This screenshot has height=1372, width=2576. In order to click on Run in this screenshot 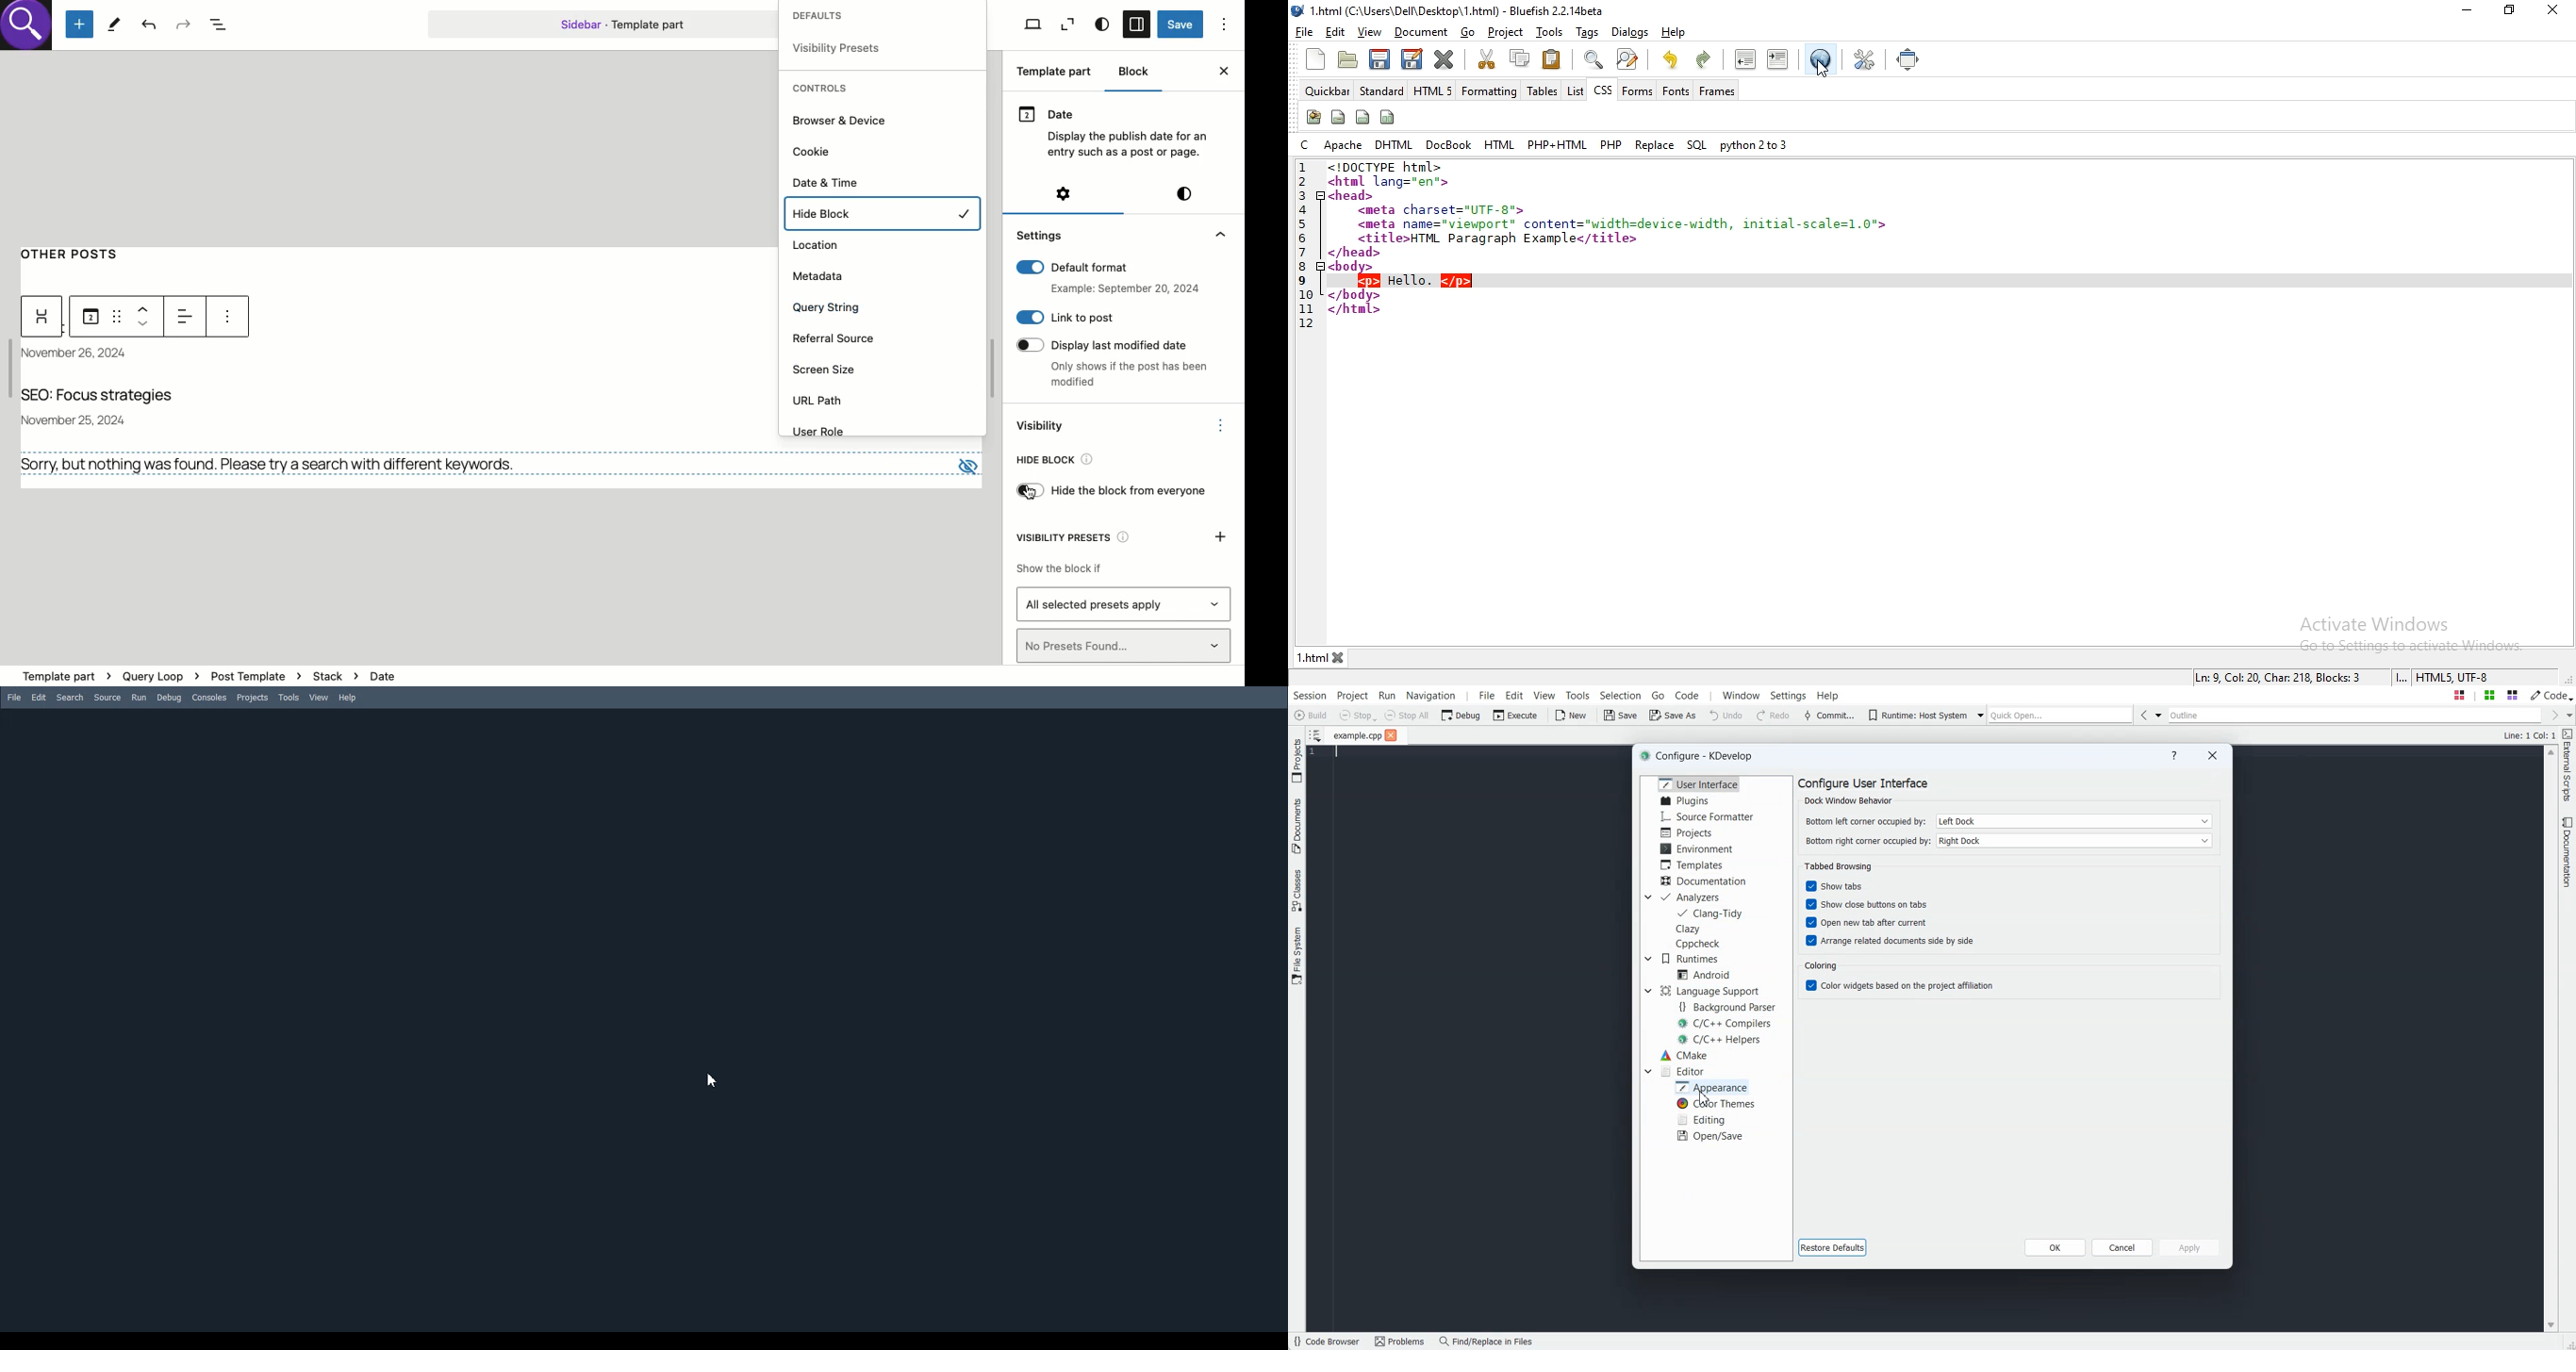, I will do `click(138, 698)`.